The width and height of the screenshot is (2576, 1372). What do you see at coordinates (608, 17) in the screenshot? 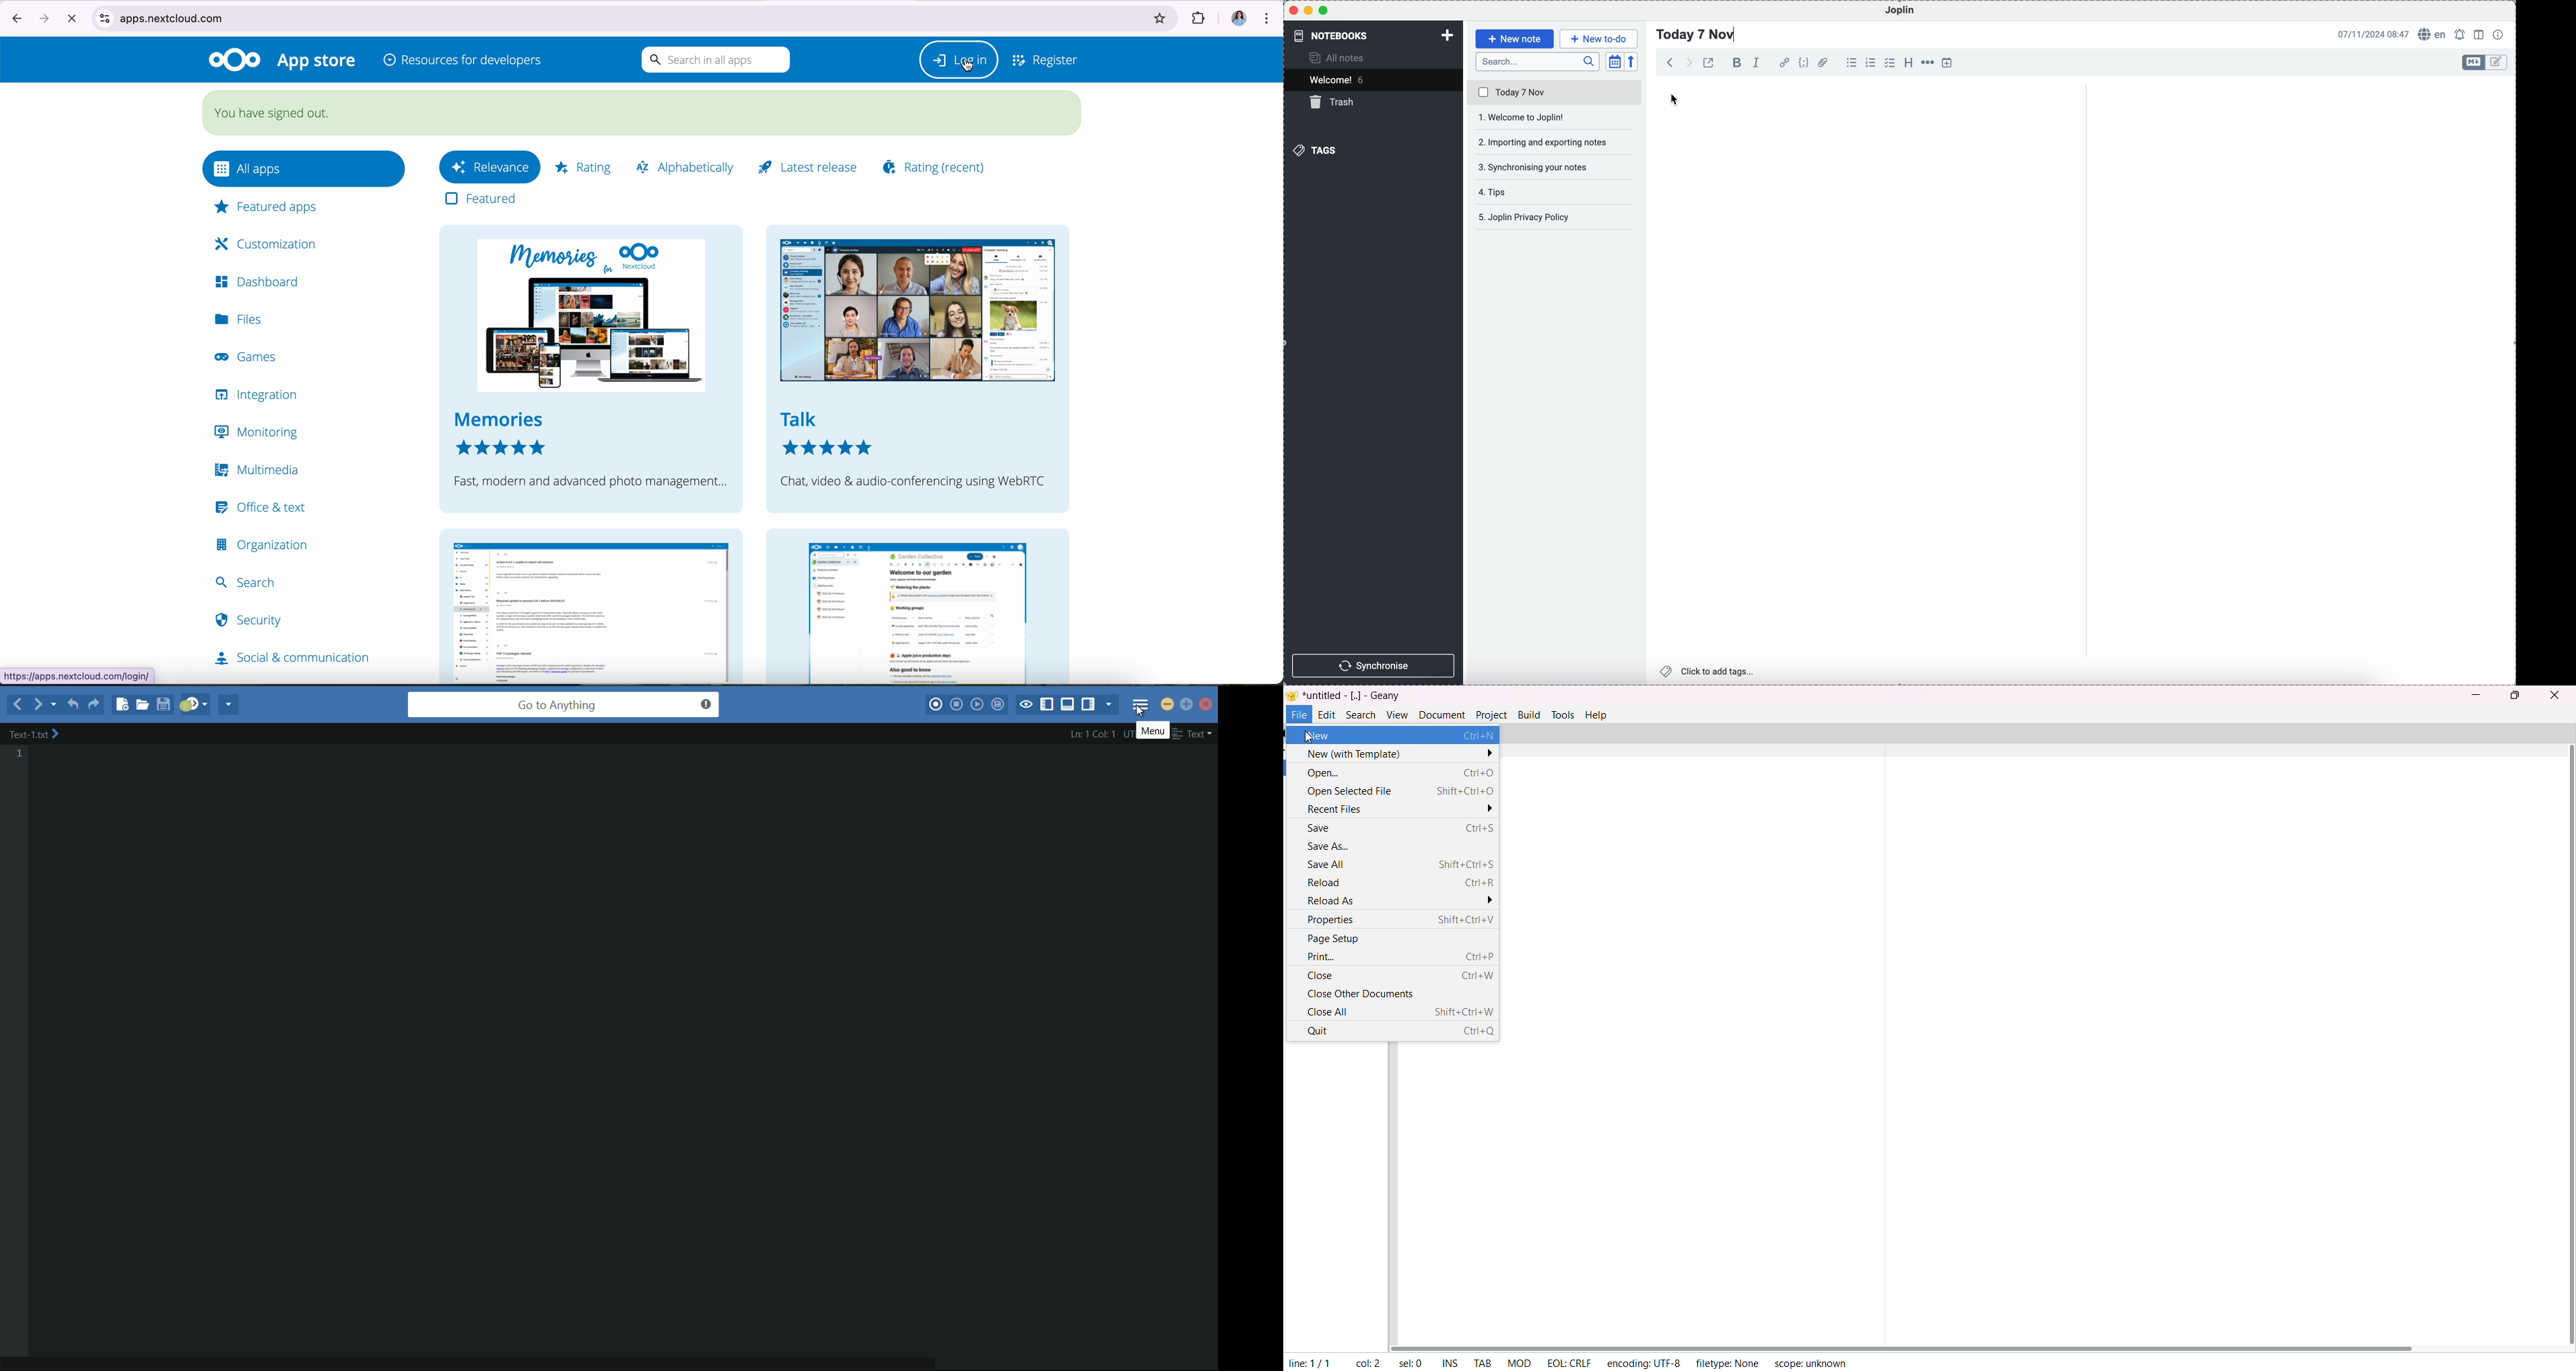
I see `apps.nextcloud.com` at bounding box center [608, 17].